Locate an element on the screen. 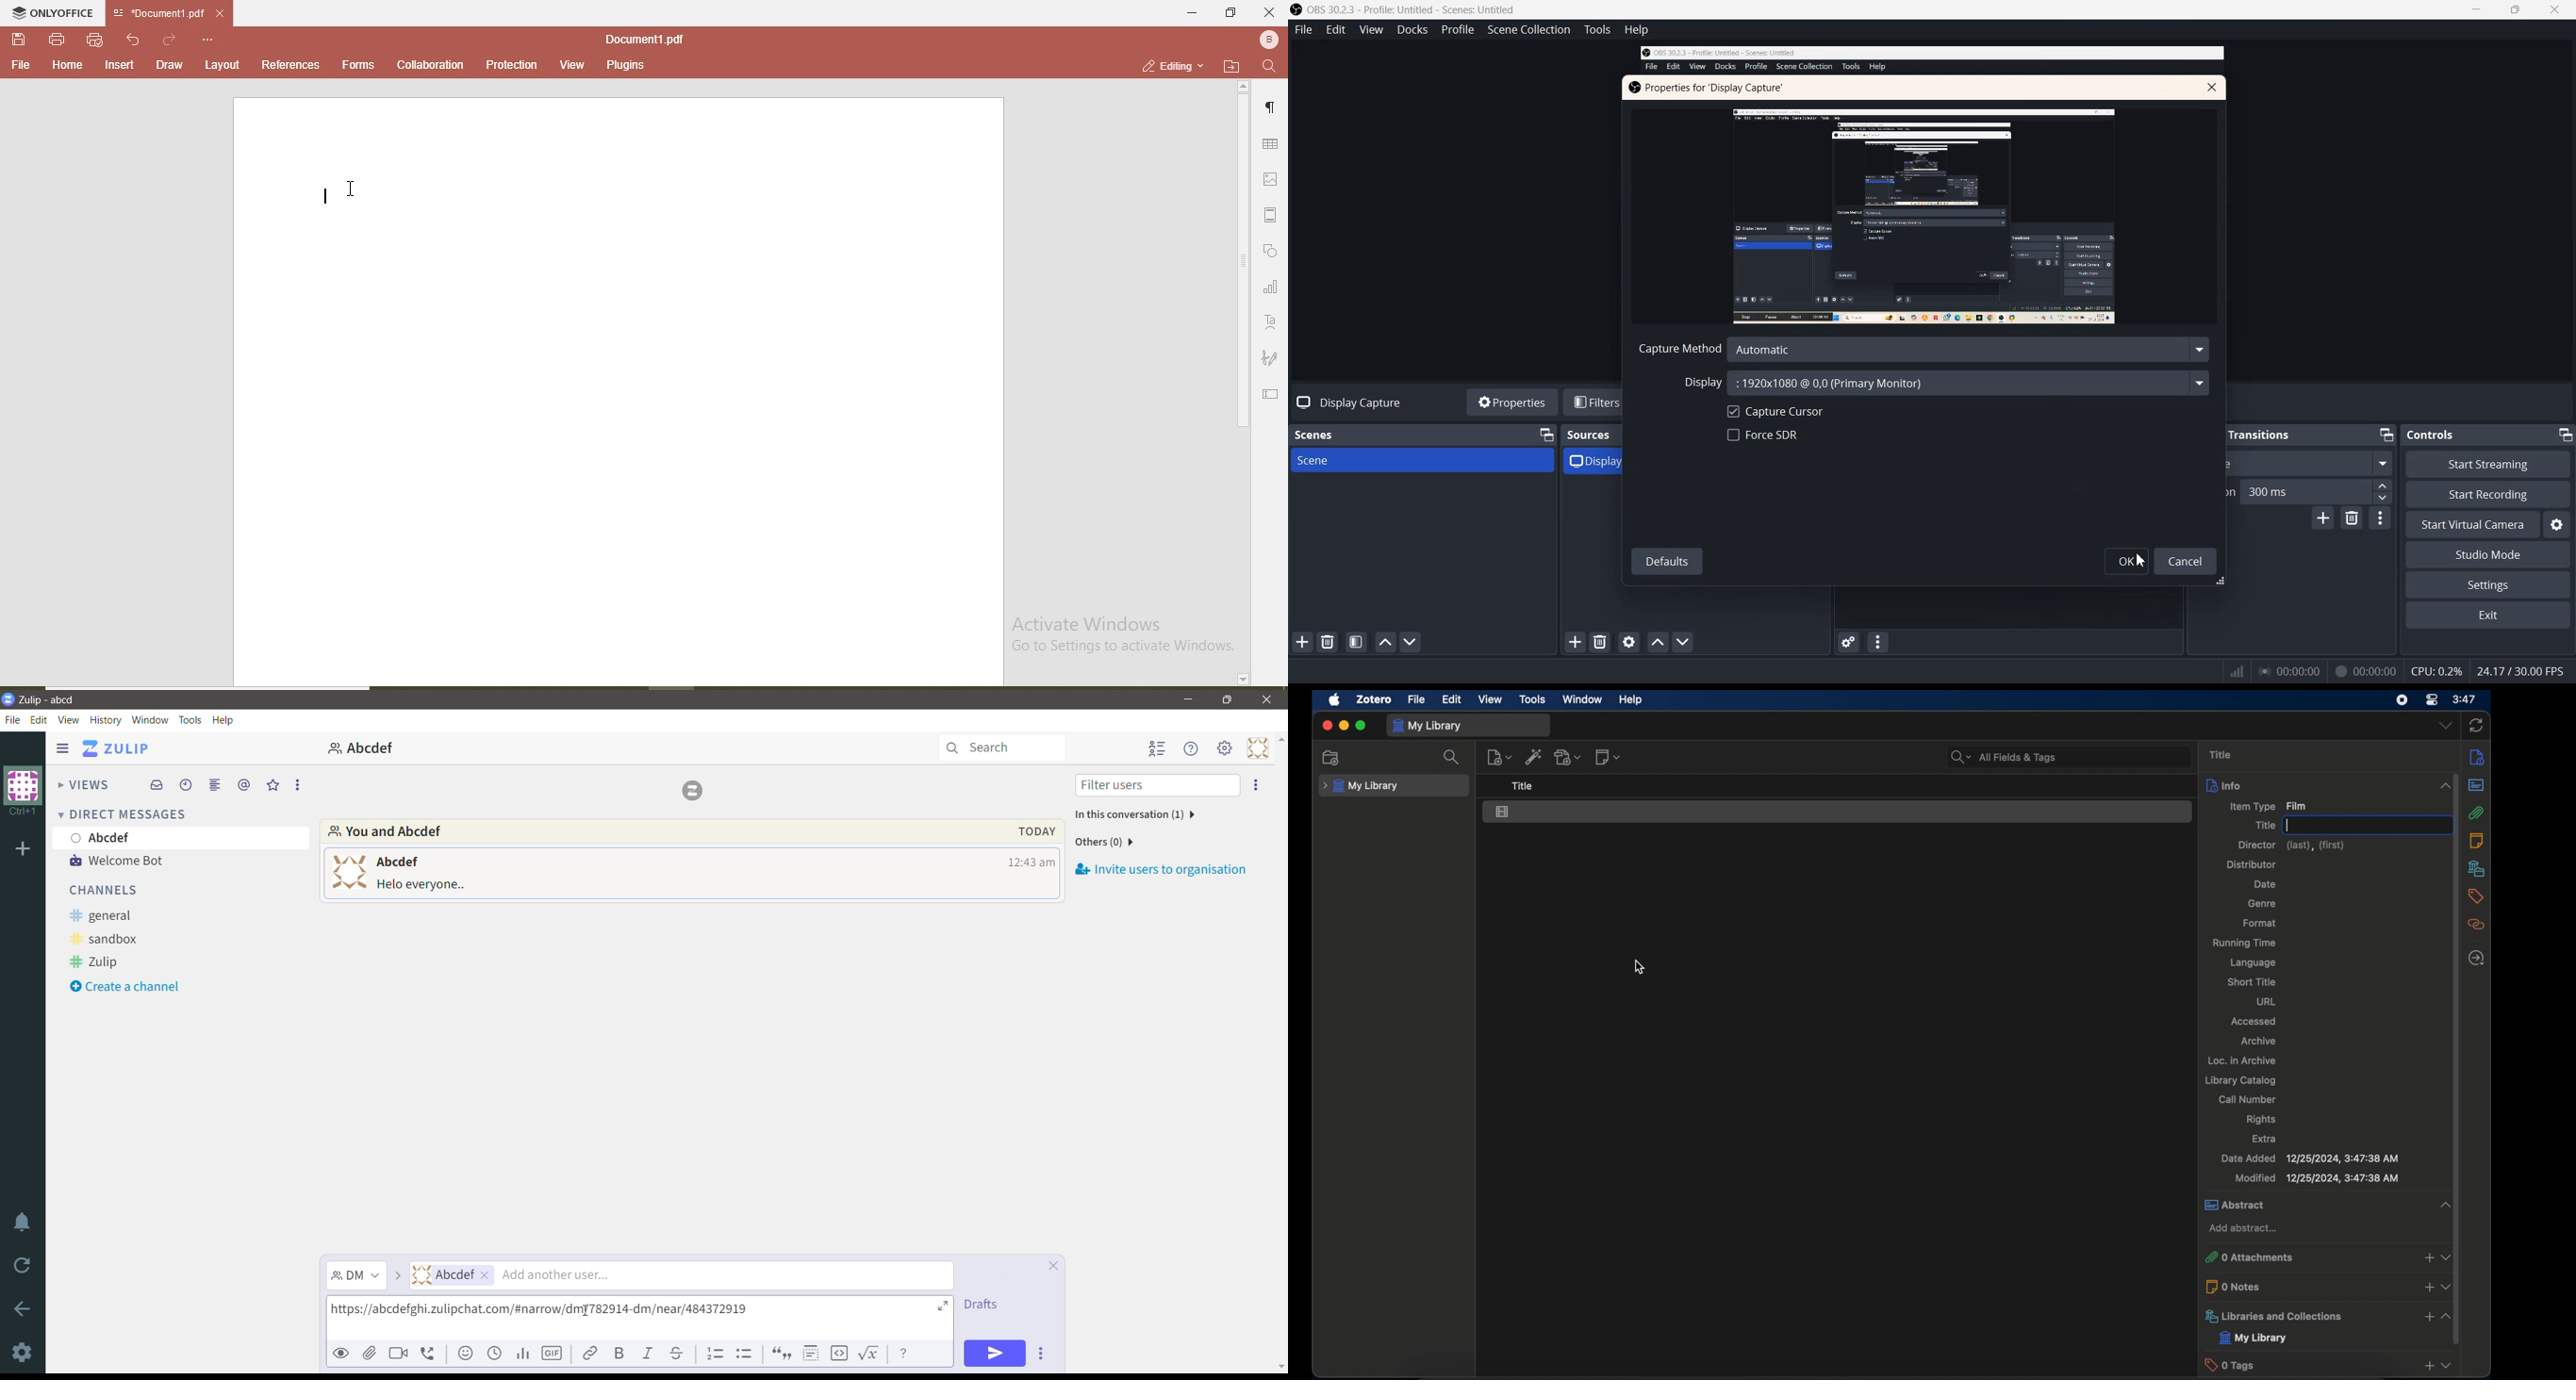  Quote is located at coordinates (782, 1353).